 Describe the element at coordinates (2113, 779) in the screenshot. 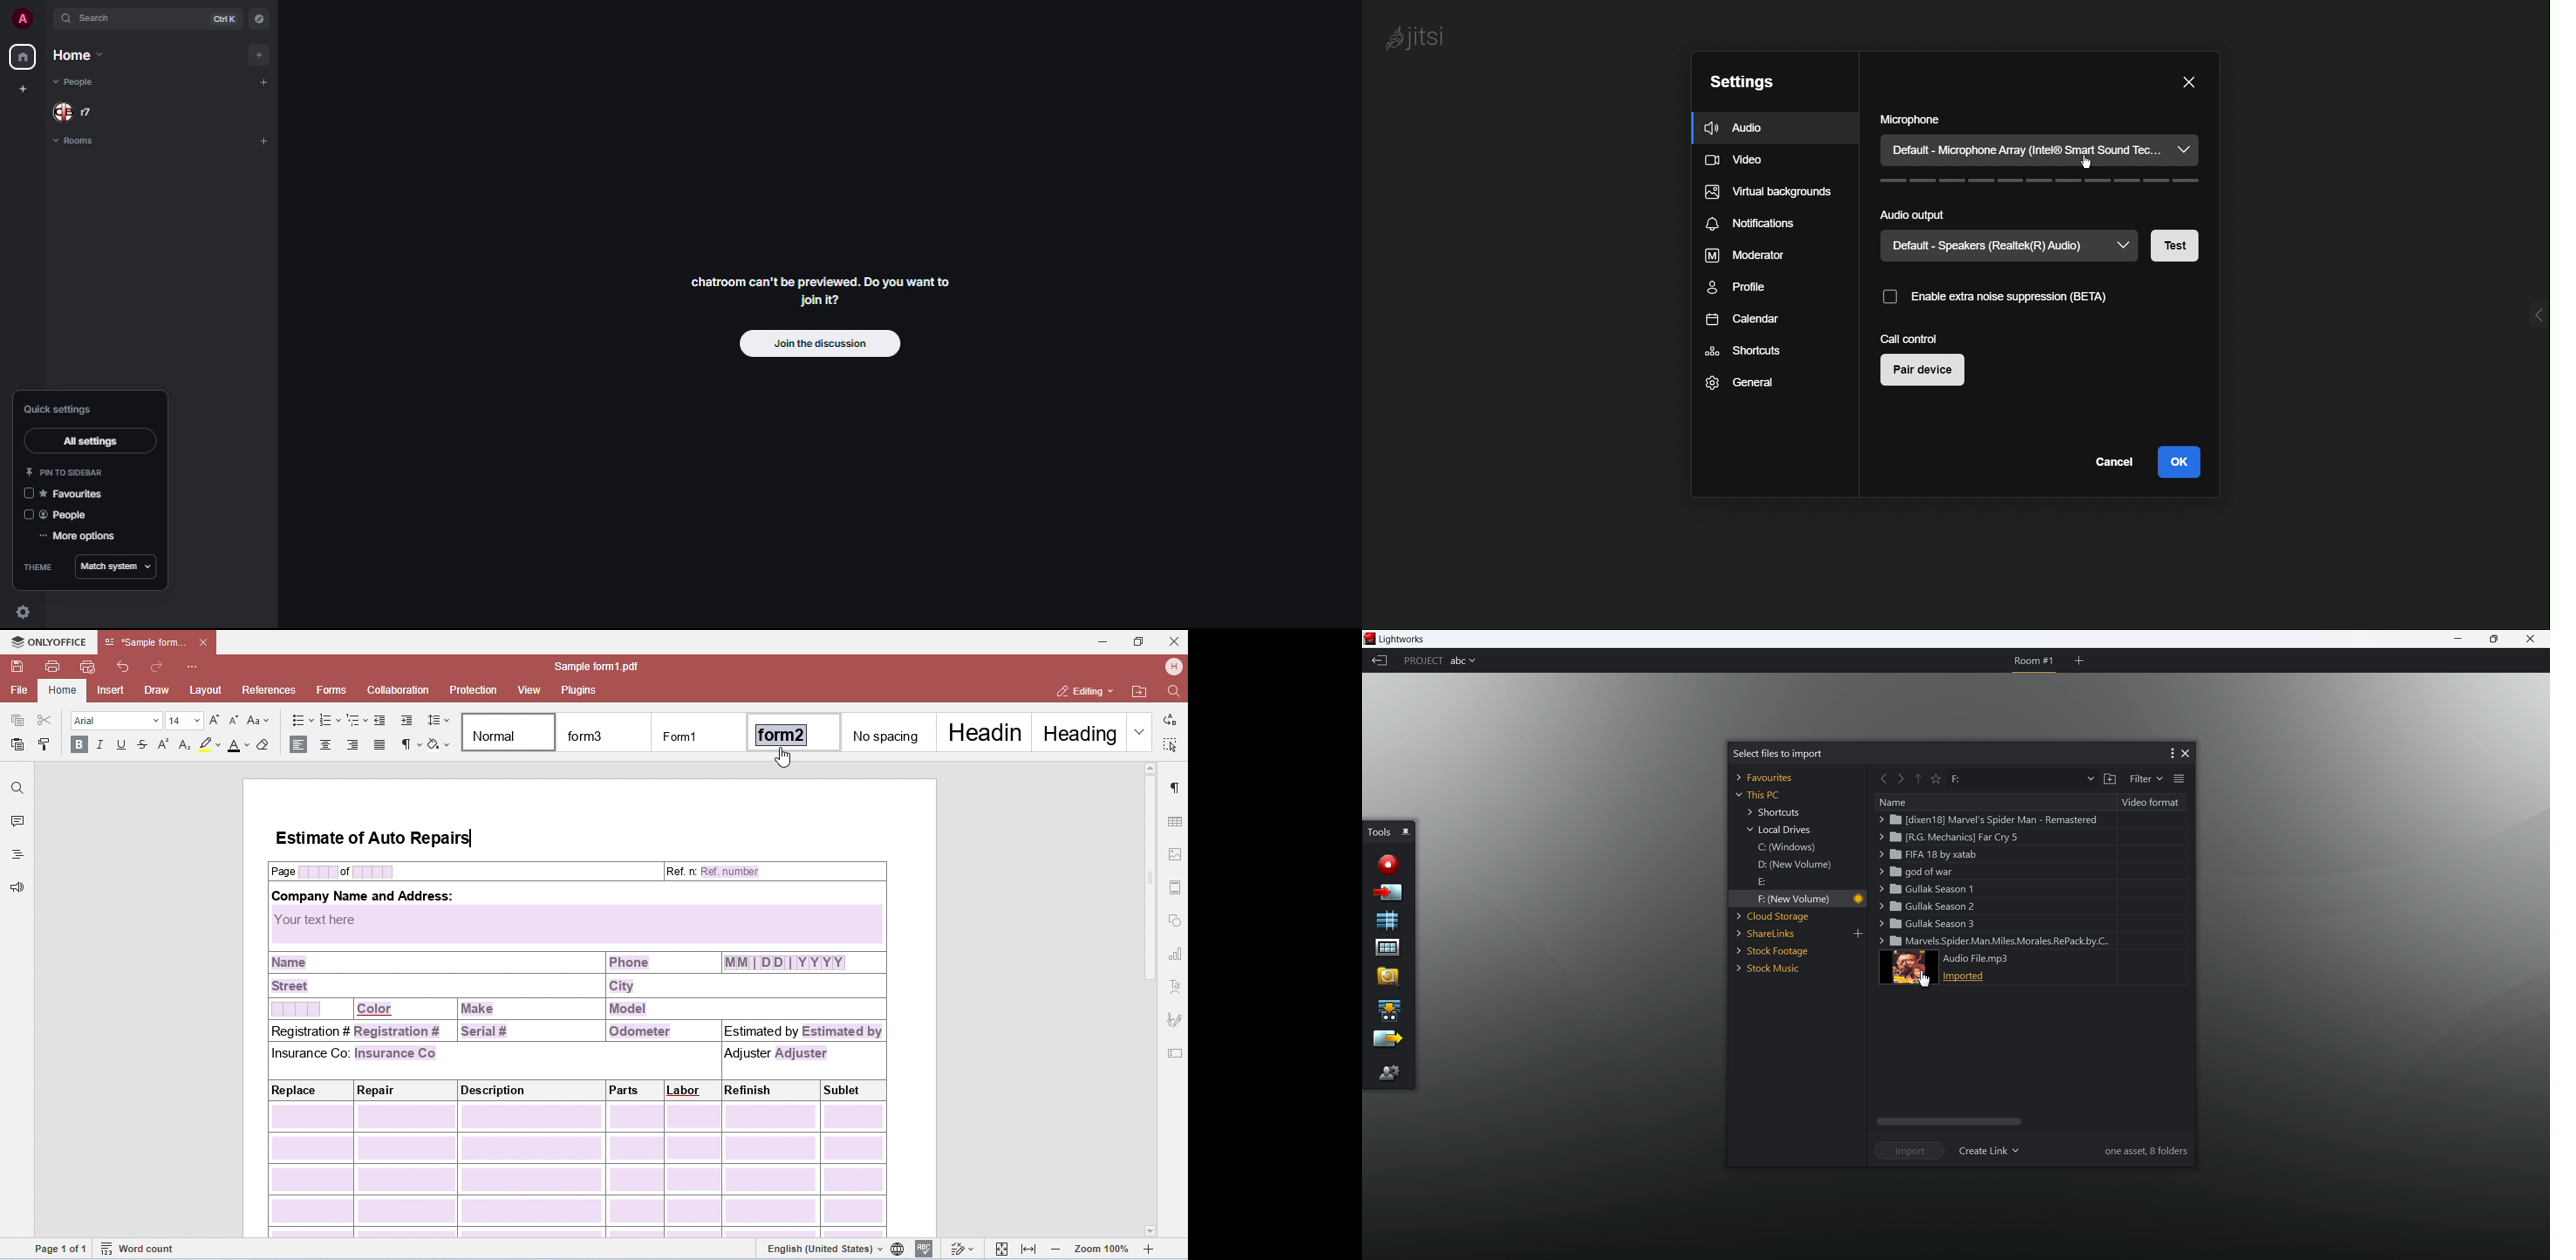

I see `add a folder` at that location.